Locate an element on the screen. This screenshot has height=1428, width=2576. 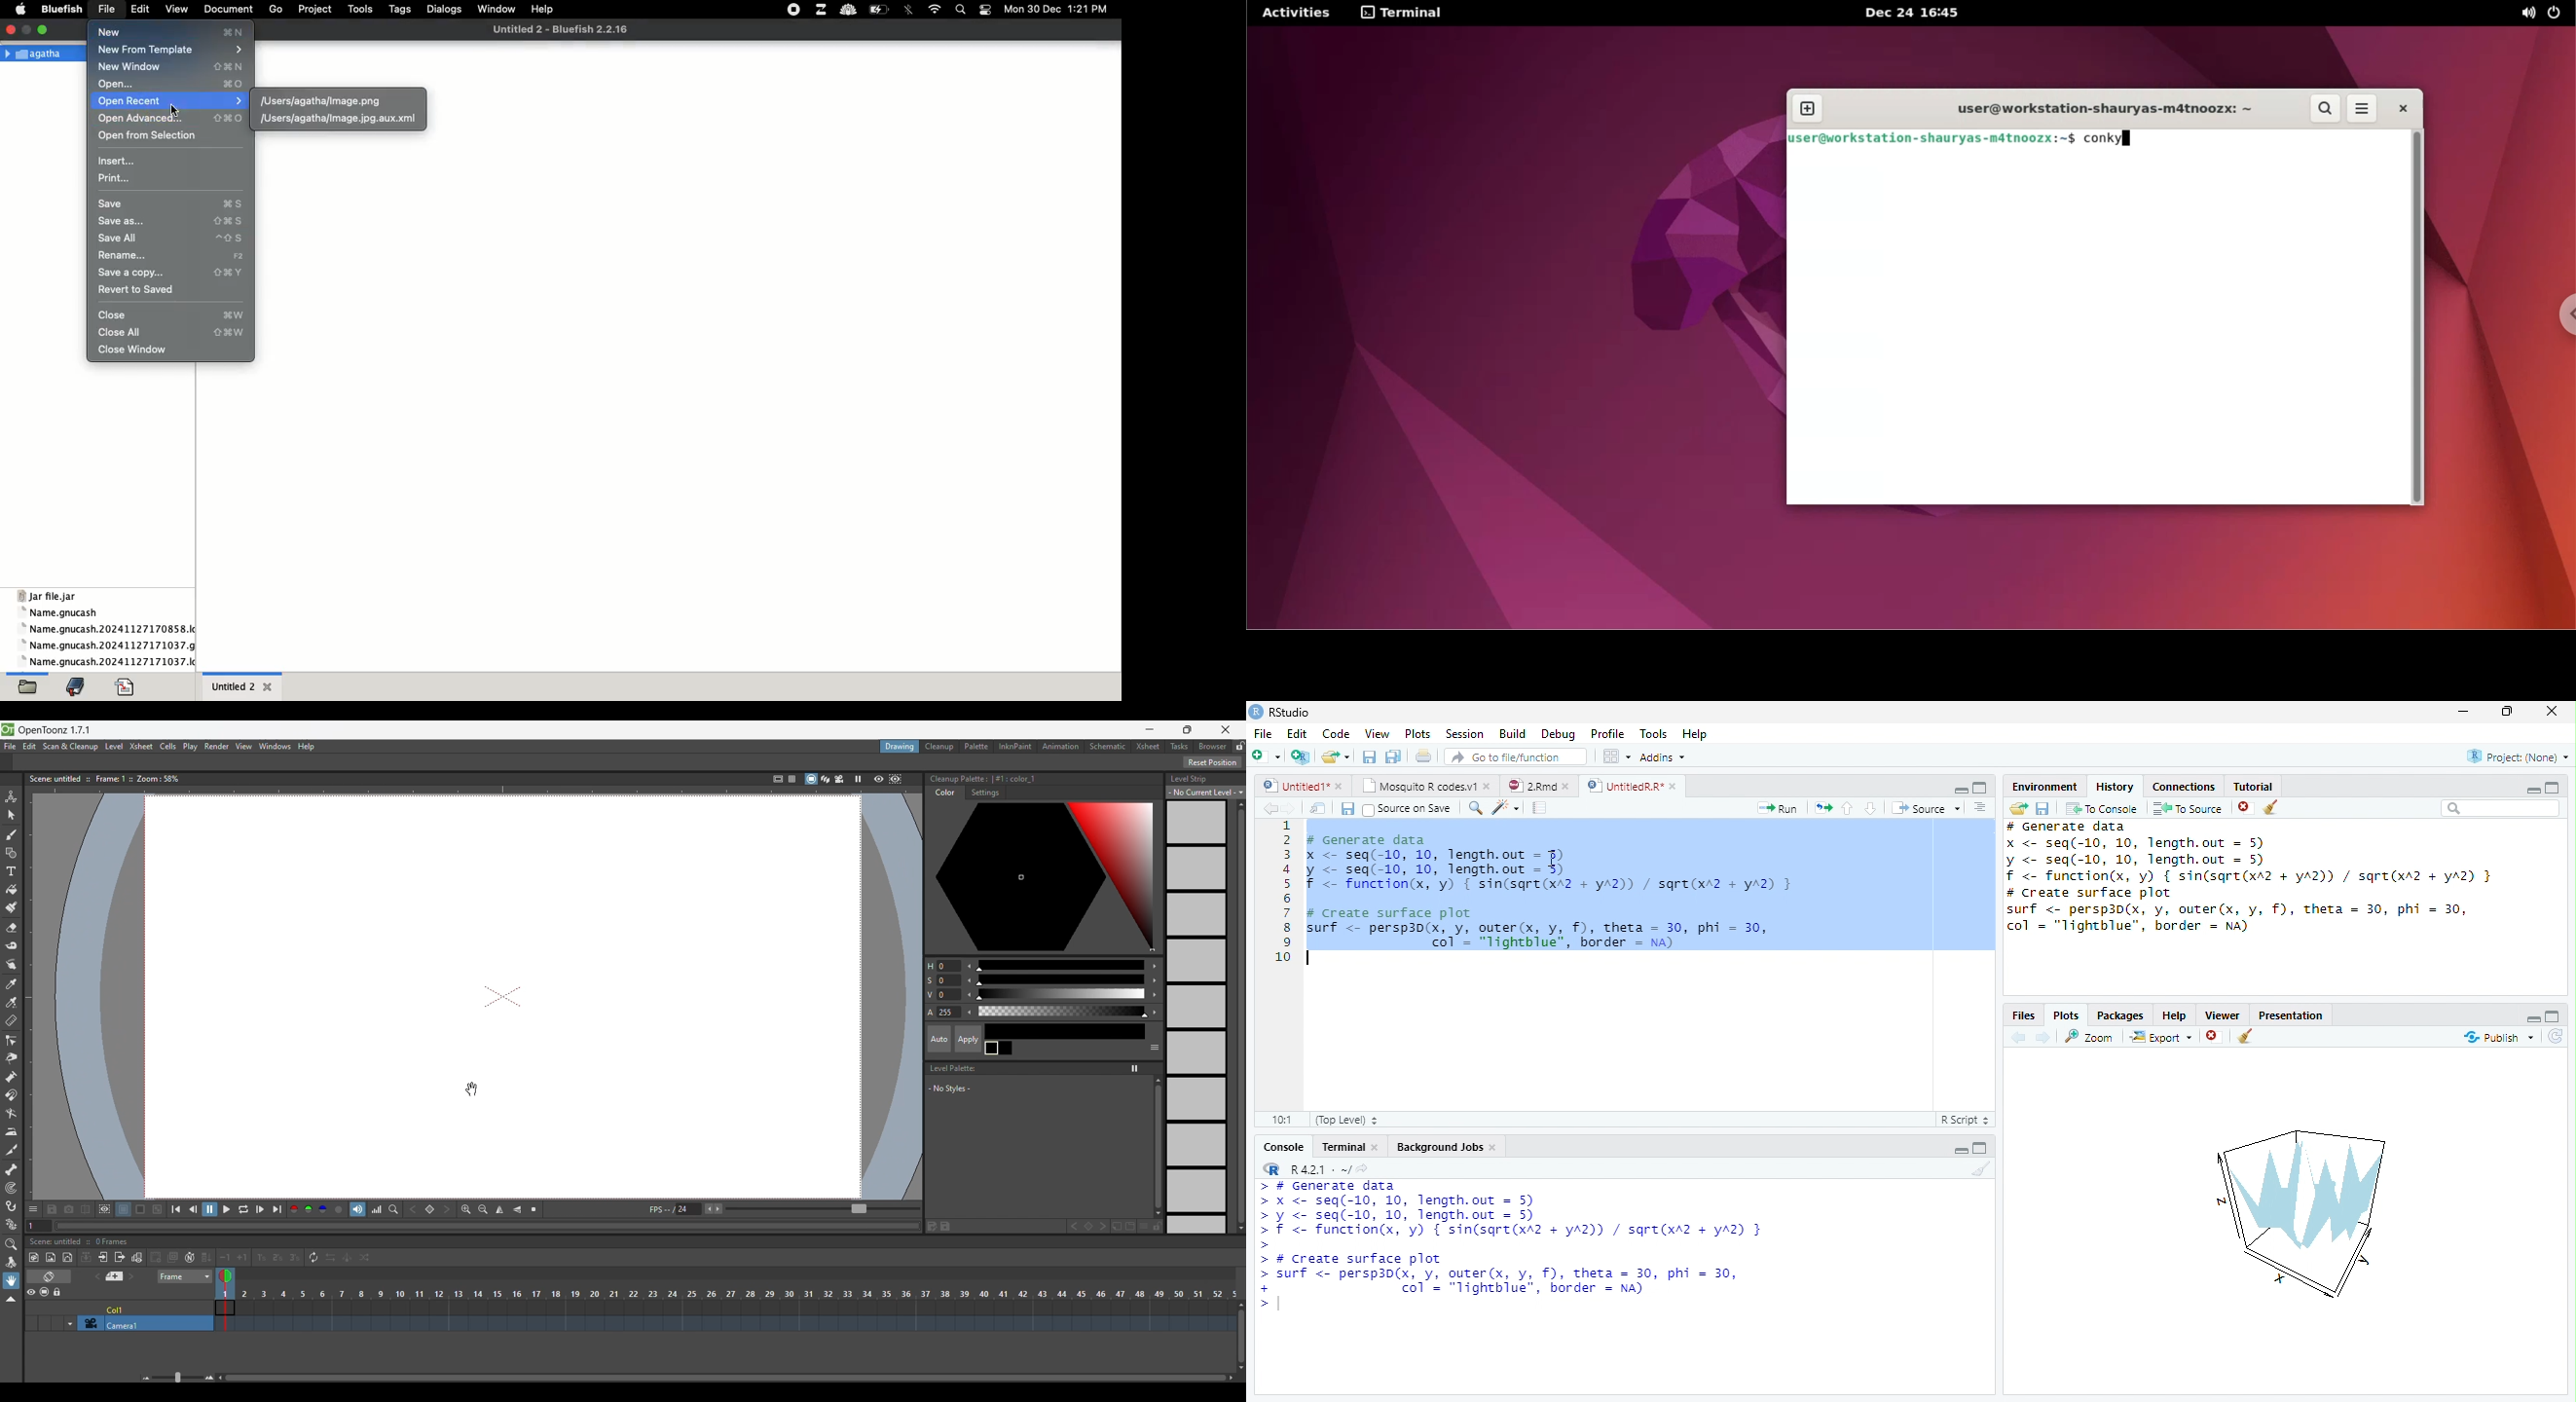
Save history into a file is located at coordinates (2042, 808).